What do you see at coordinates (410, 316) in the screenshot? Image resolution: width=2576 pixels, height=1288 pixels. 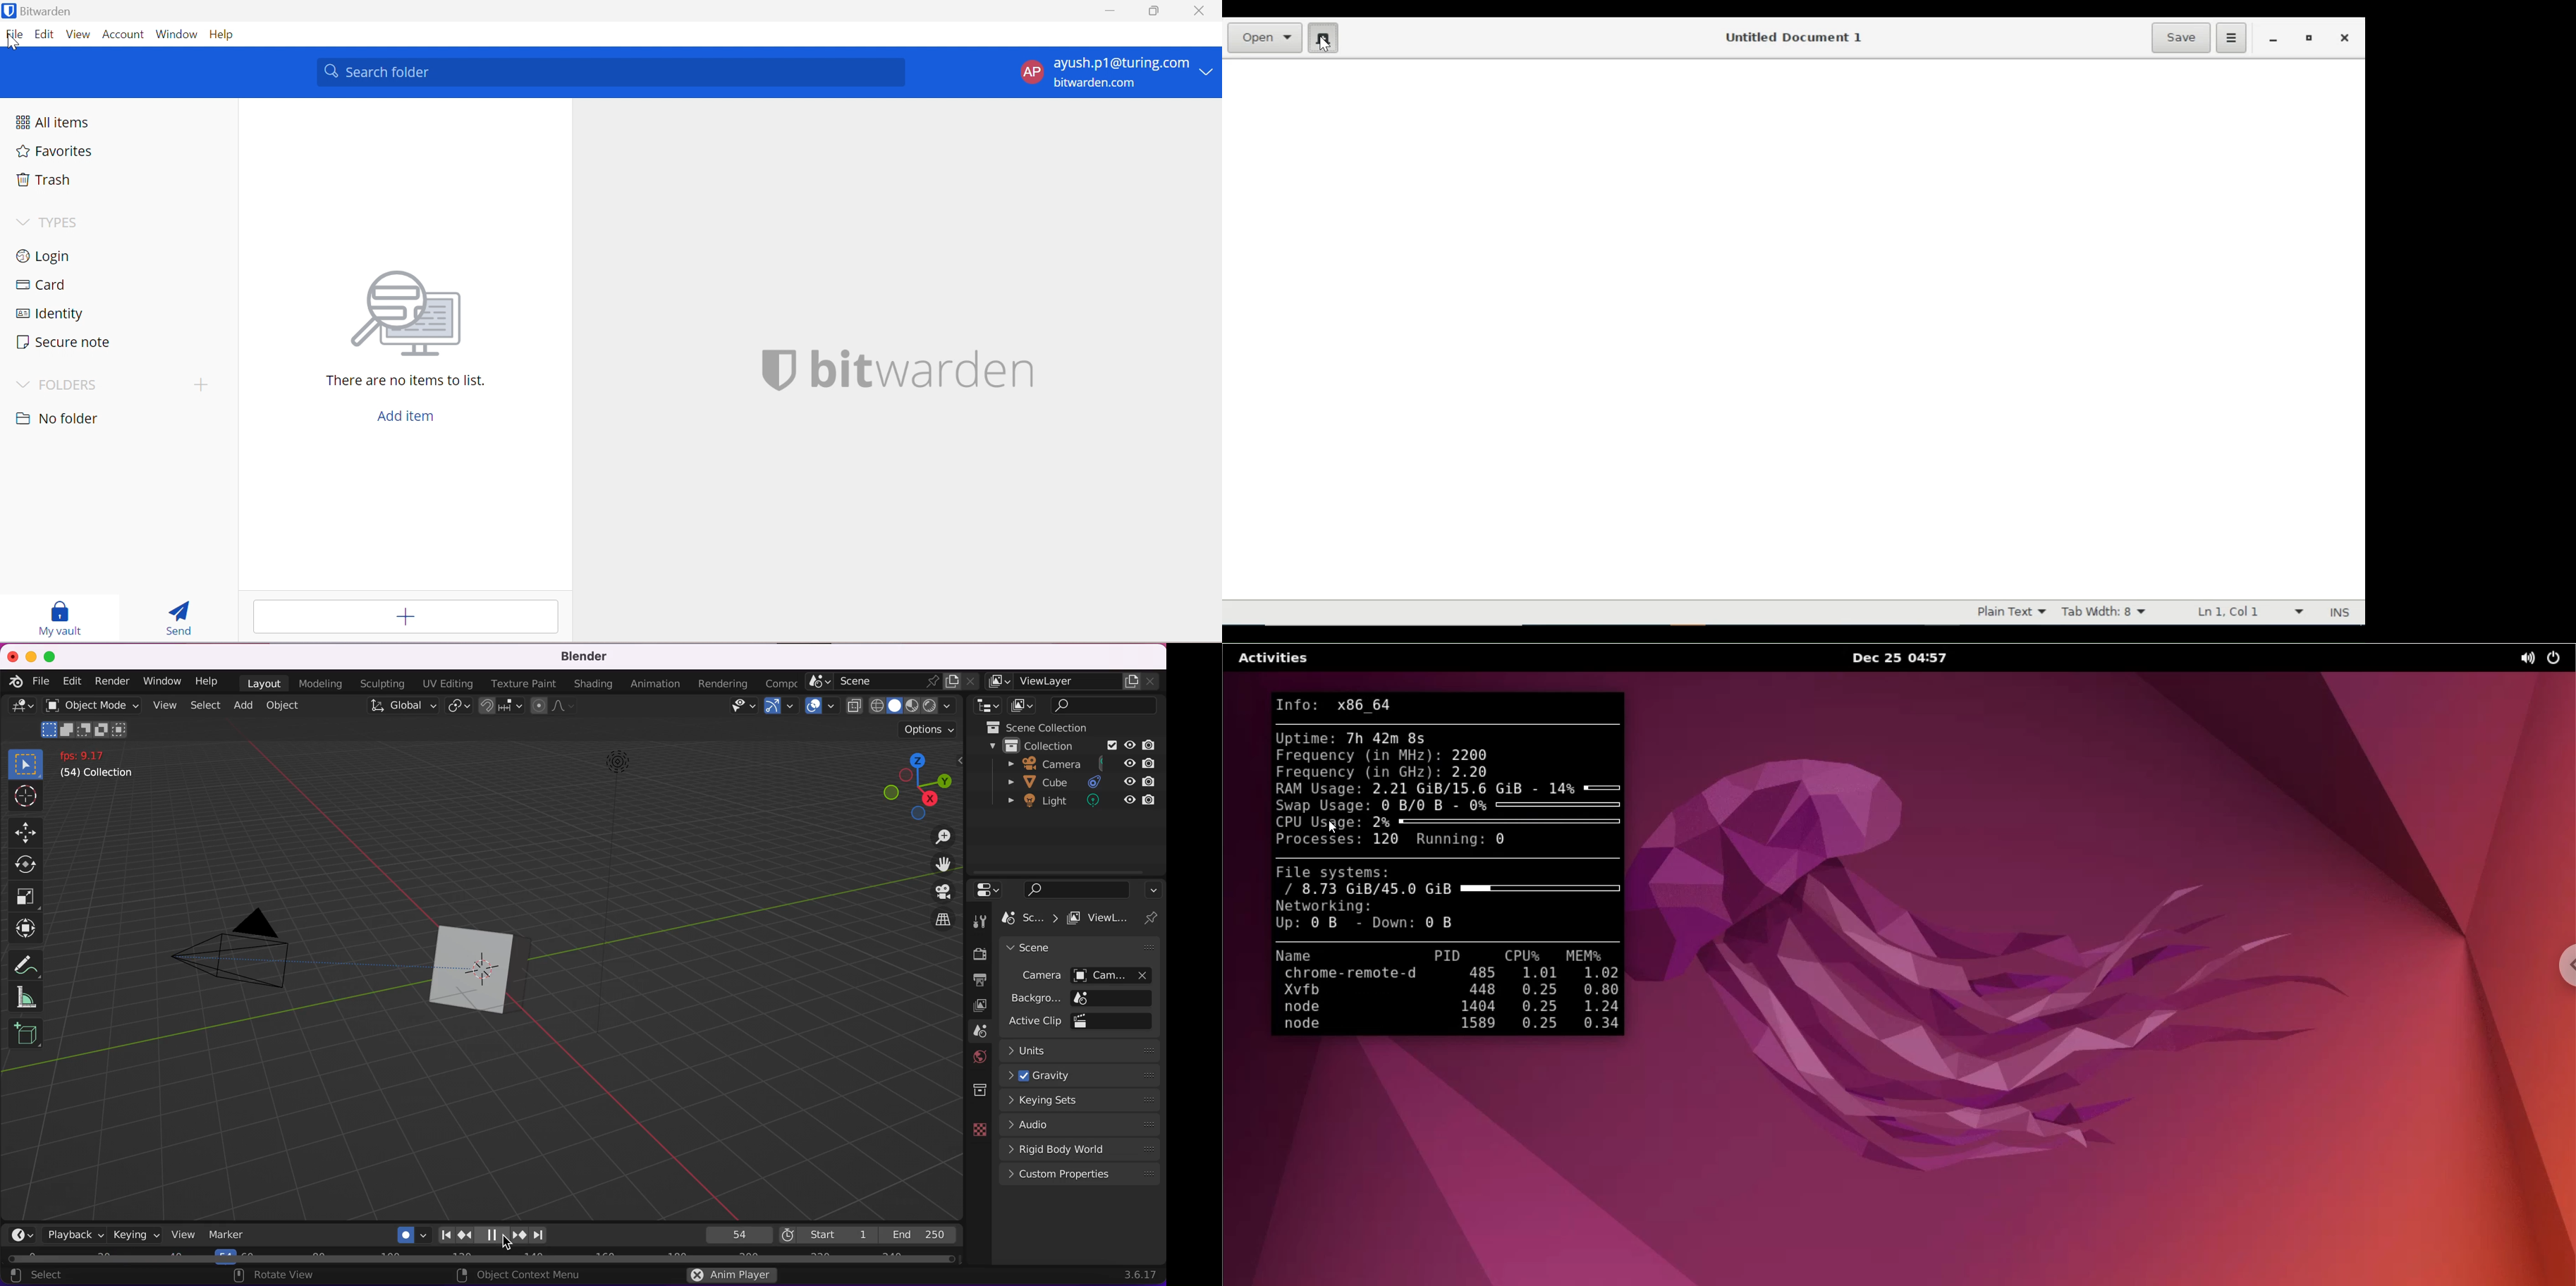 I see `Searching for file vector image` at bounding box center [410, 316].